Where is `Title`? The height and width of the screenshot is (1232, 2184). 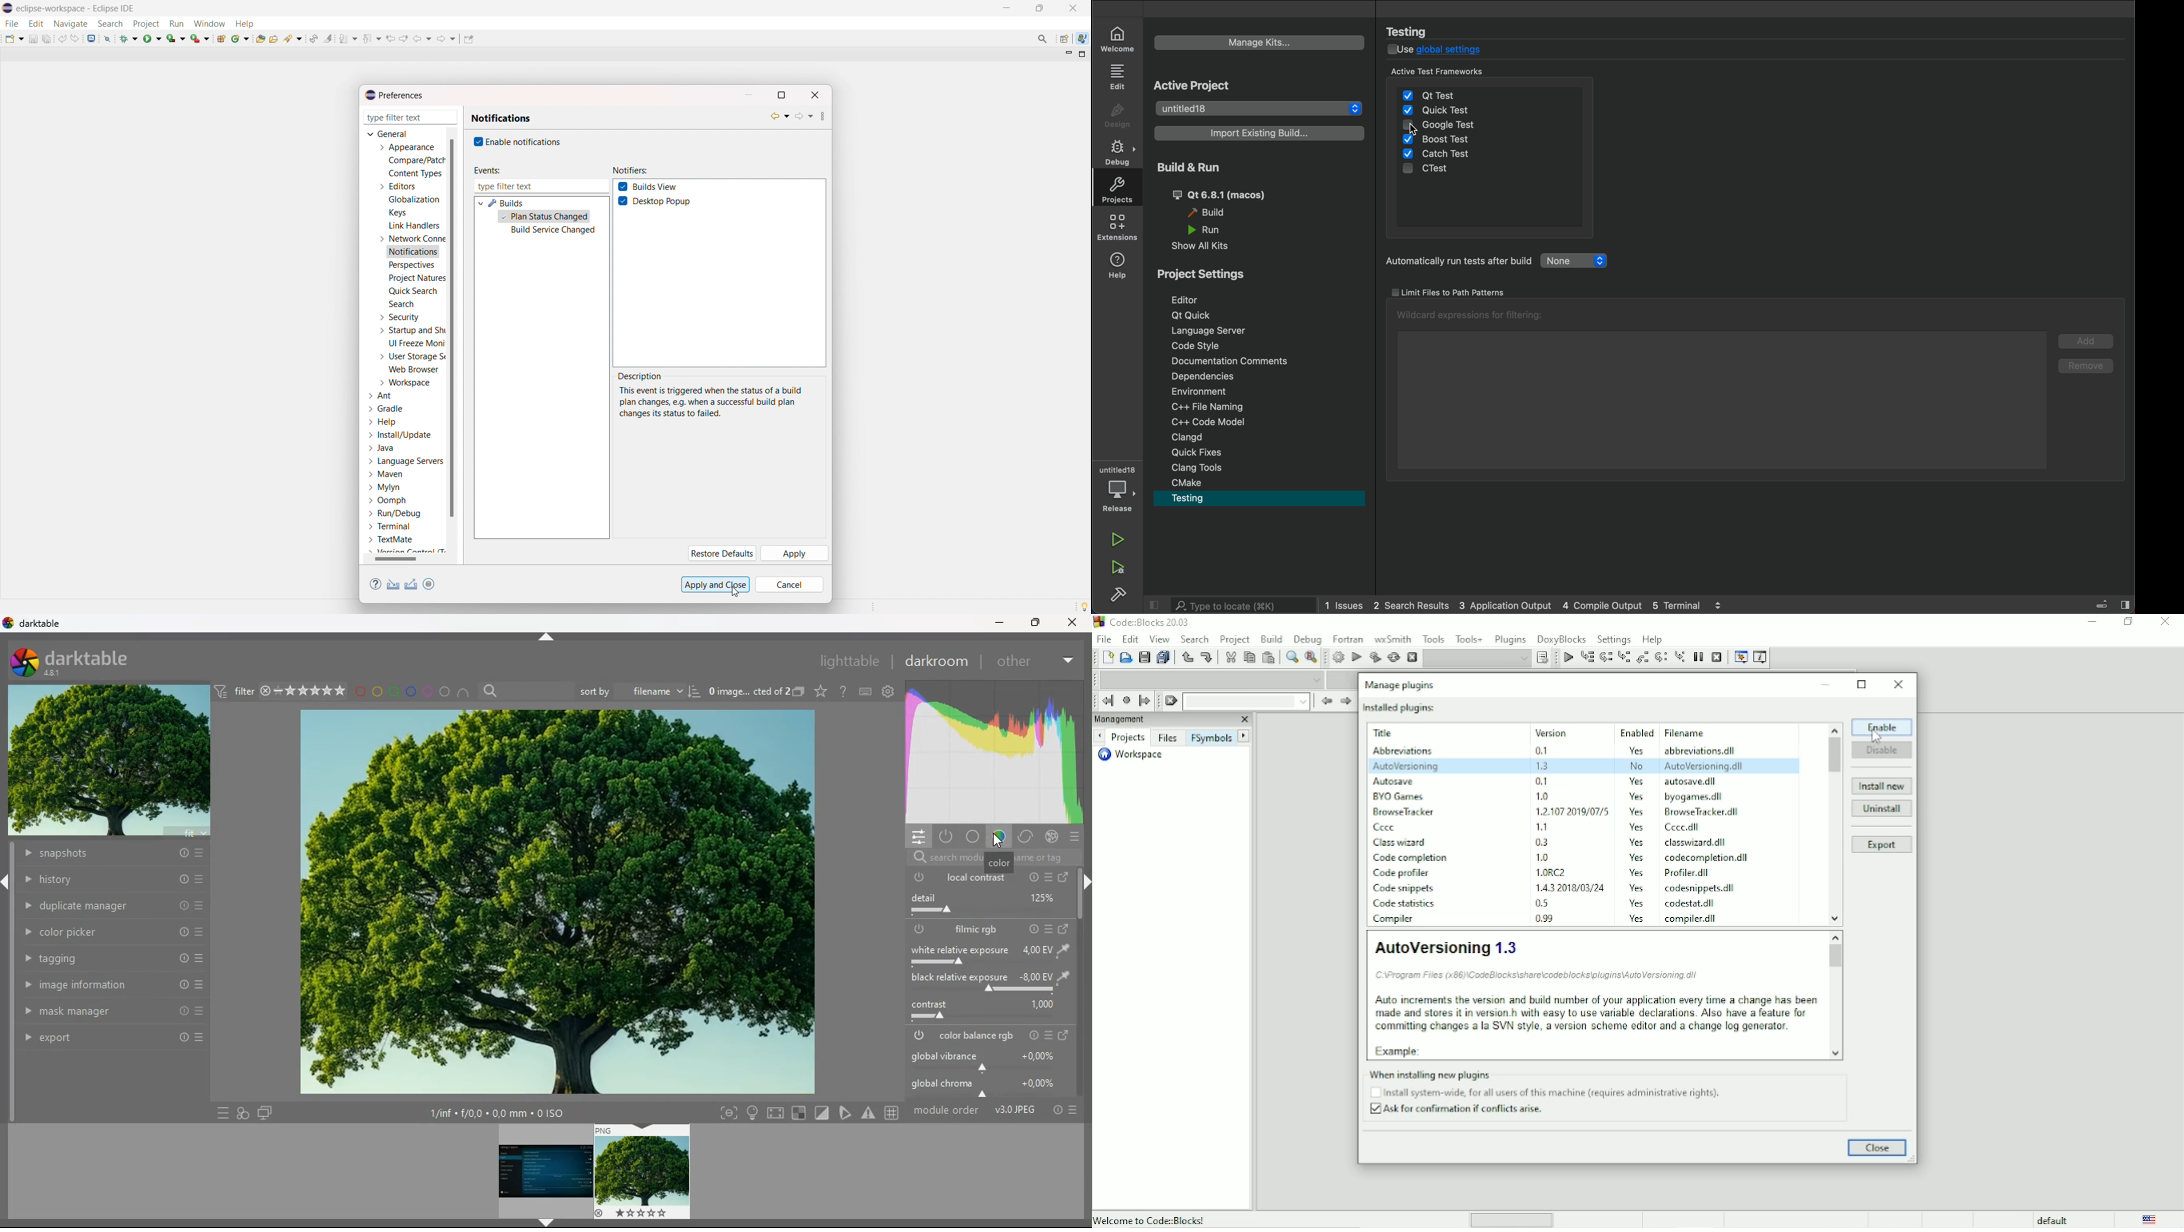
Title is located at coordinates (1147, 622).